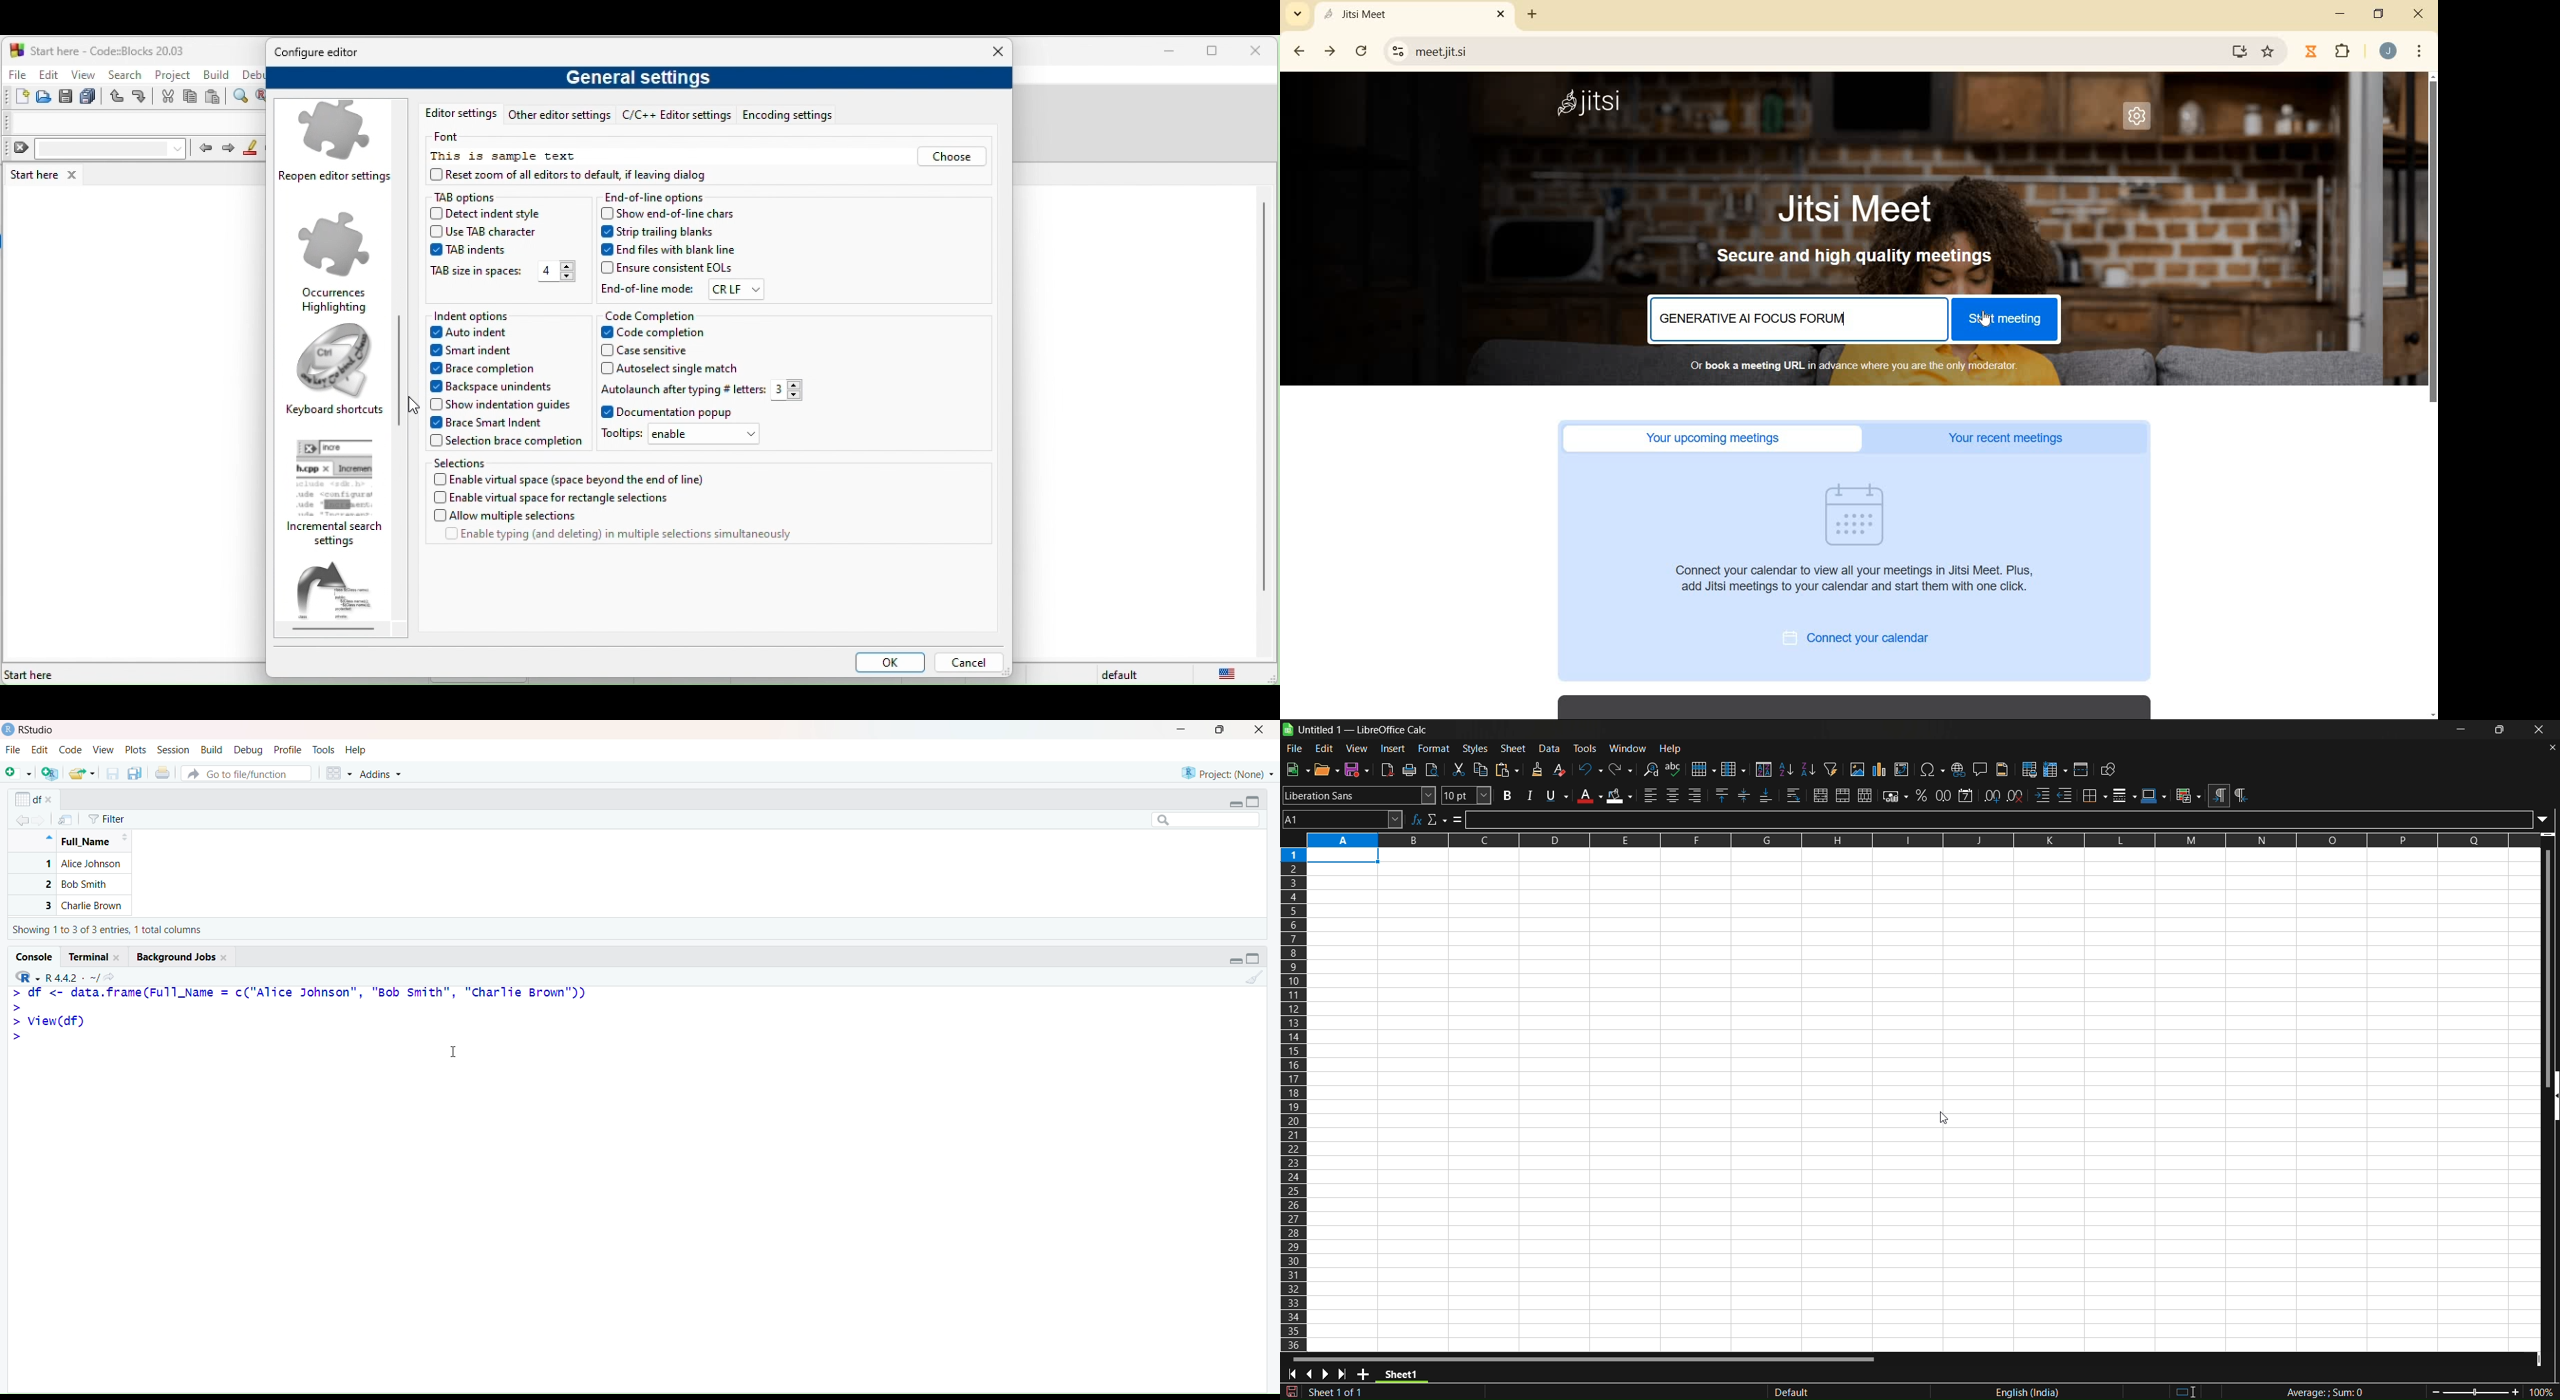  Describe the element at coordinates (335, 261) in the screenshot. I see `occurrences highlighting` at that location.